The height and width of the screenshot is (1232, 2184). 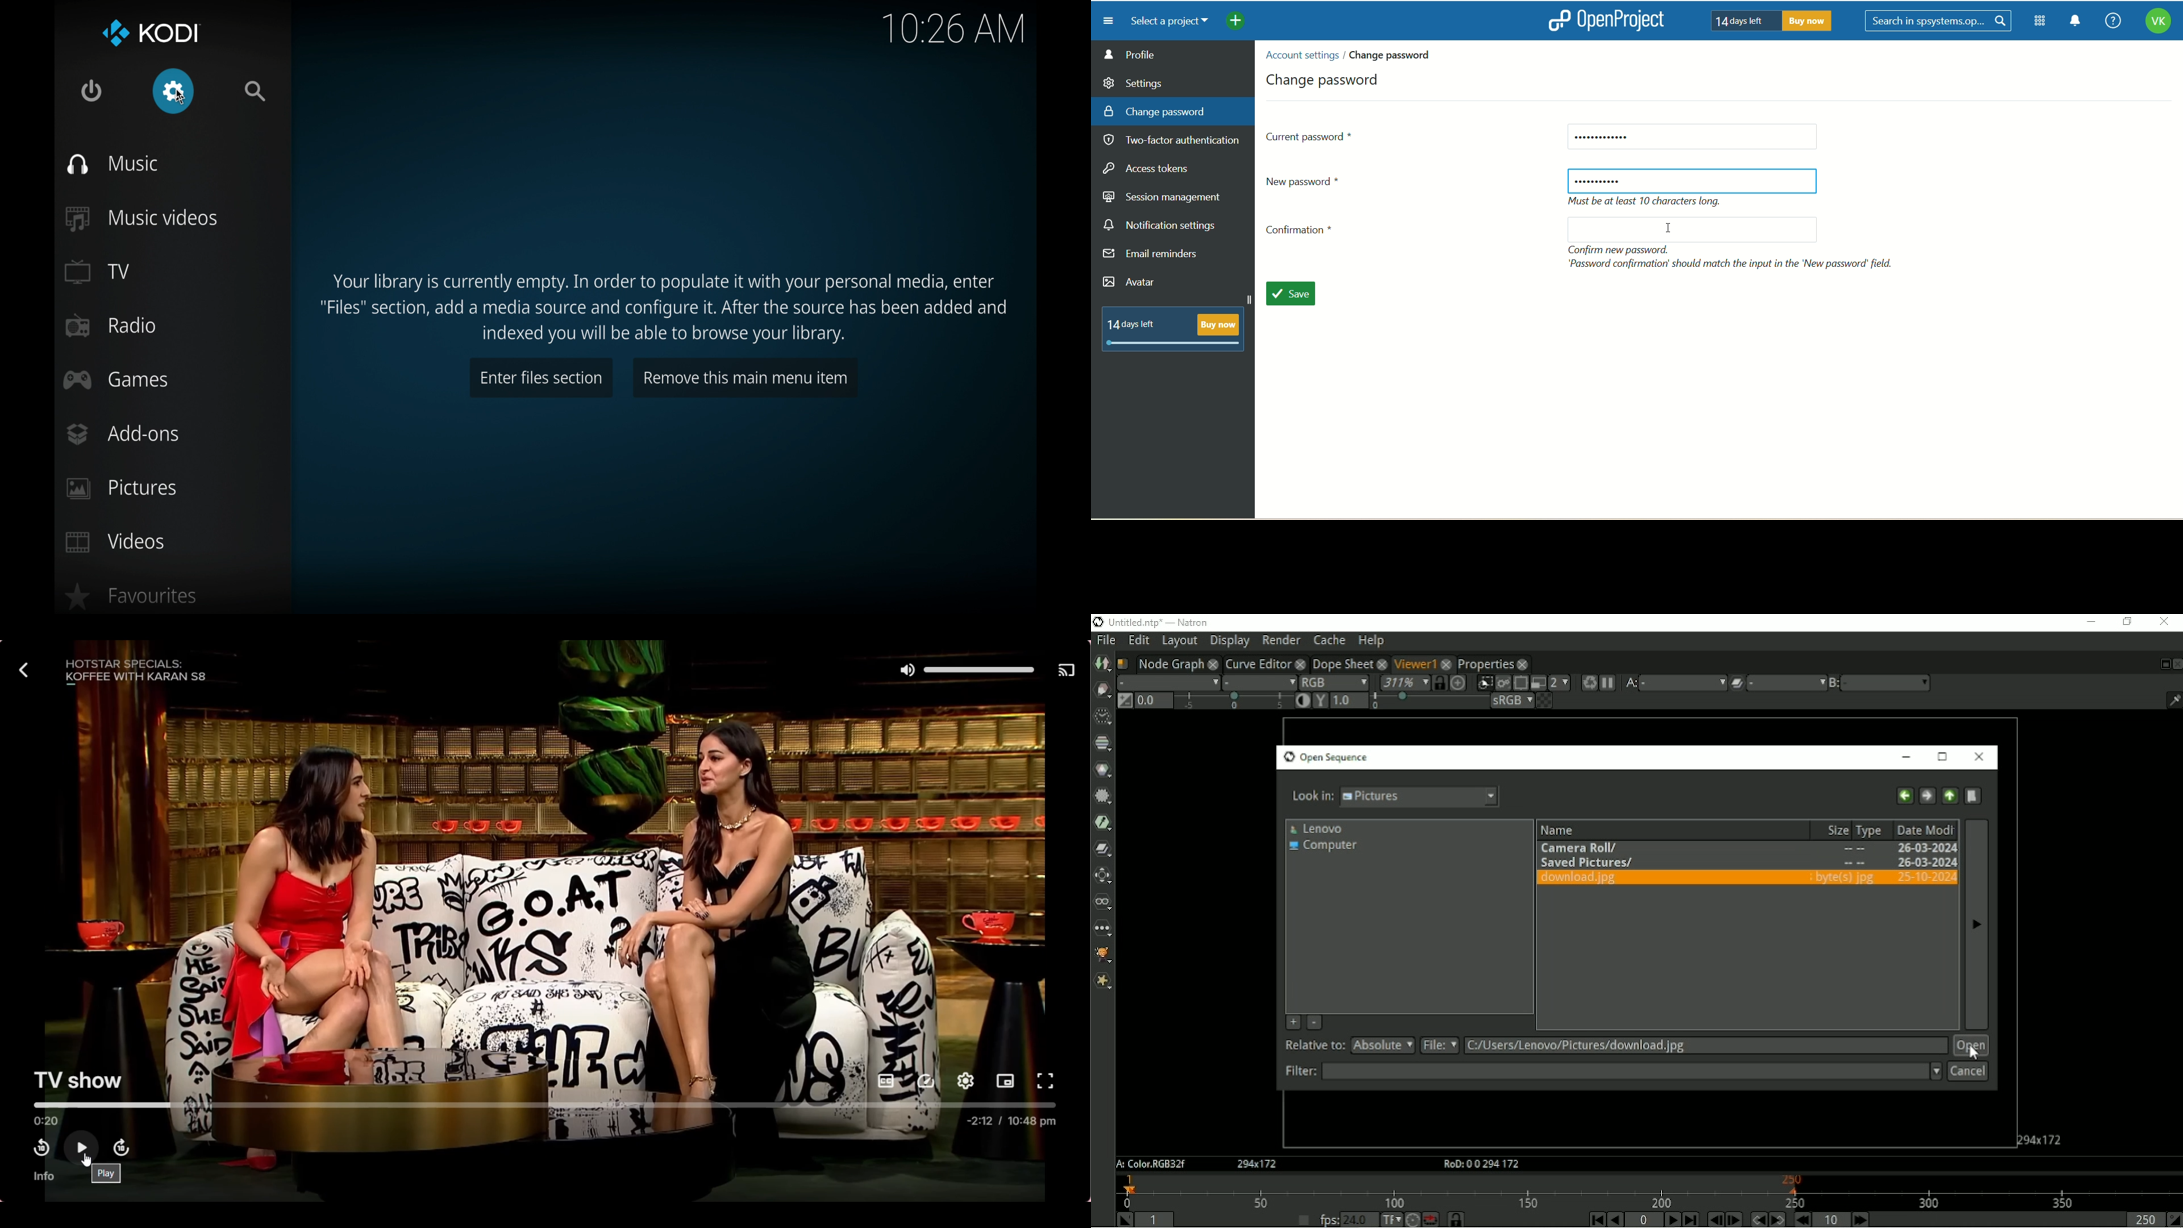 What do you see at coordinates (98, 272) in the screenshot?
I see `TV` at bounding box center [98, 272].